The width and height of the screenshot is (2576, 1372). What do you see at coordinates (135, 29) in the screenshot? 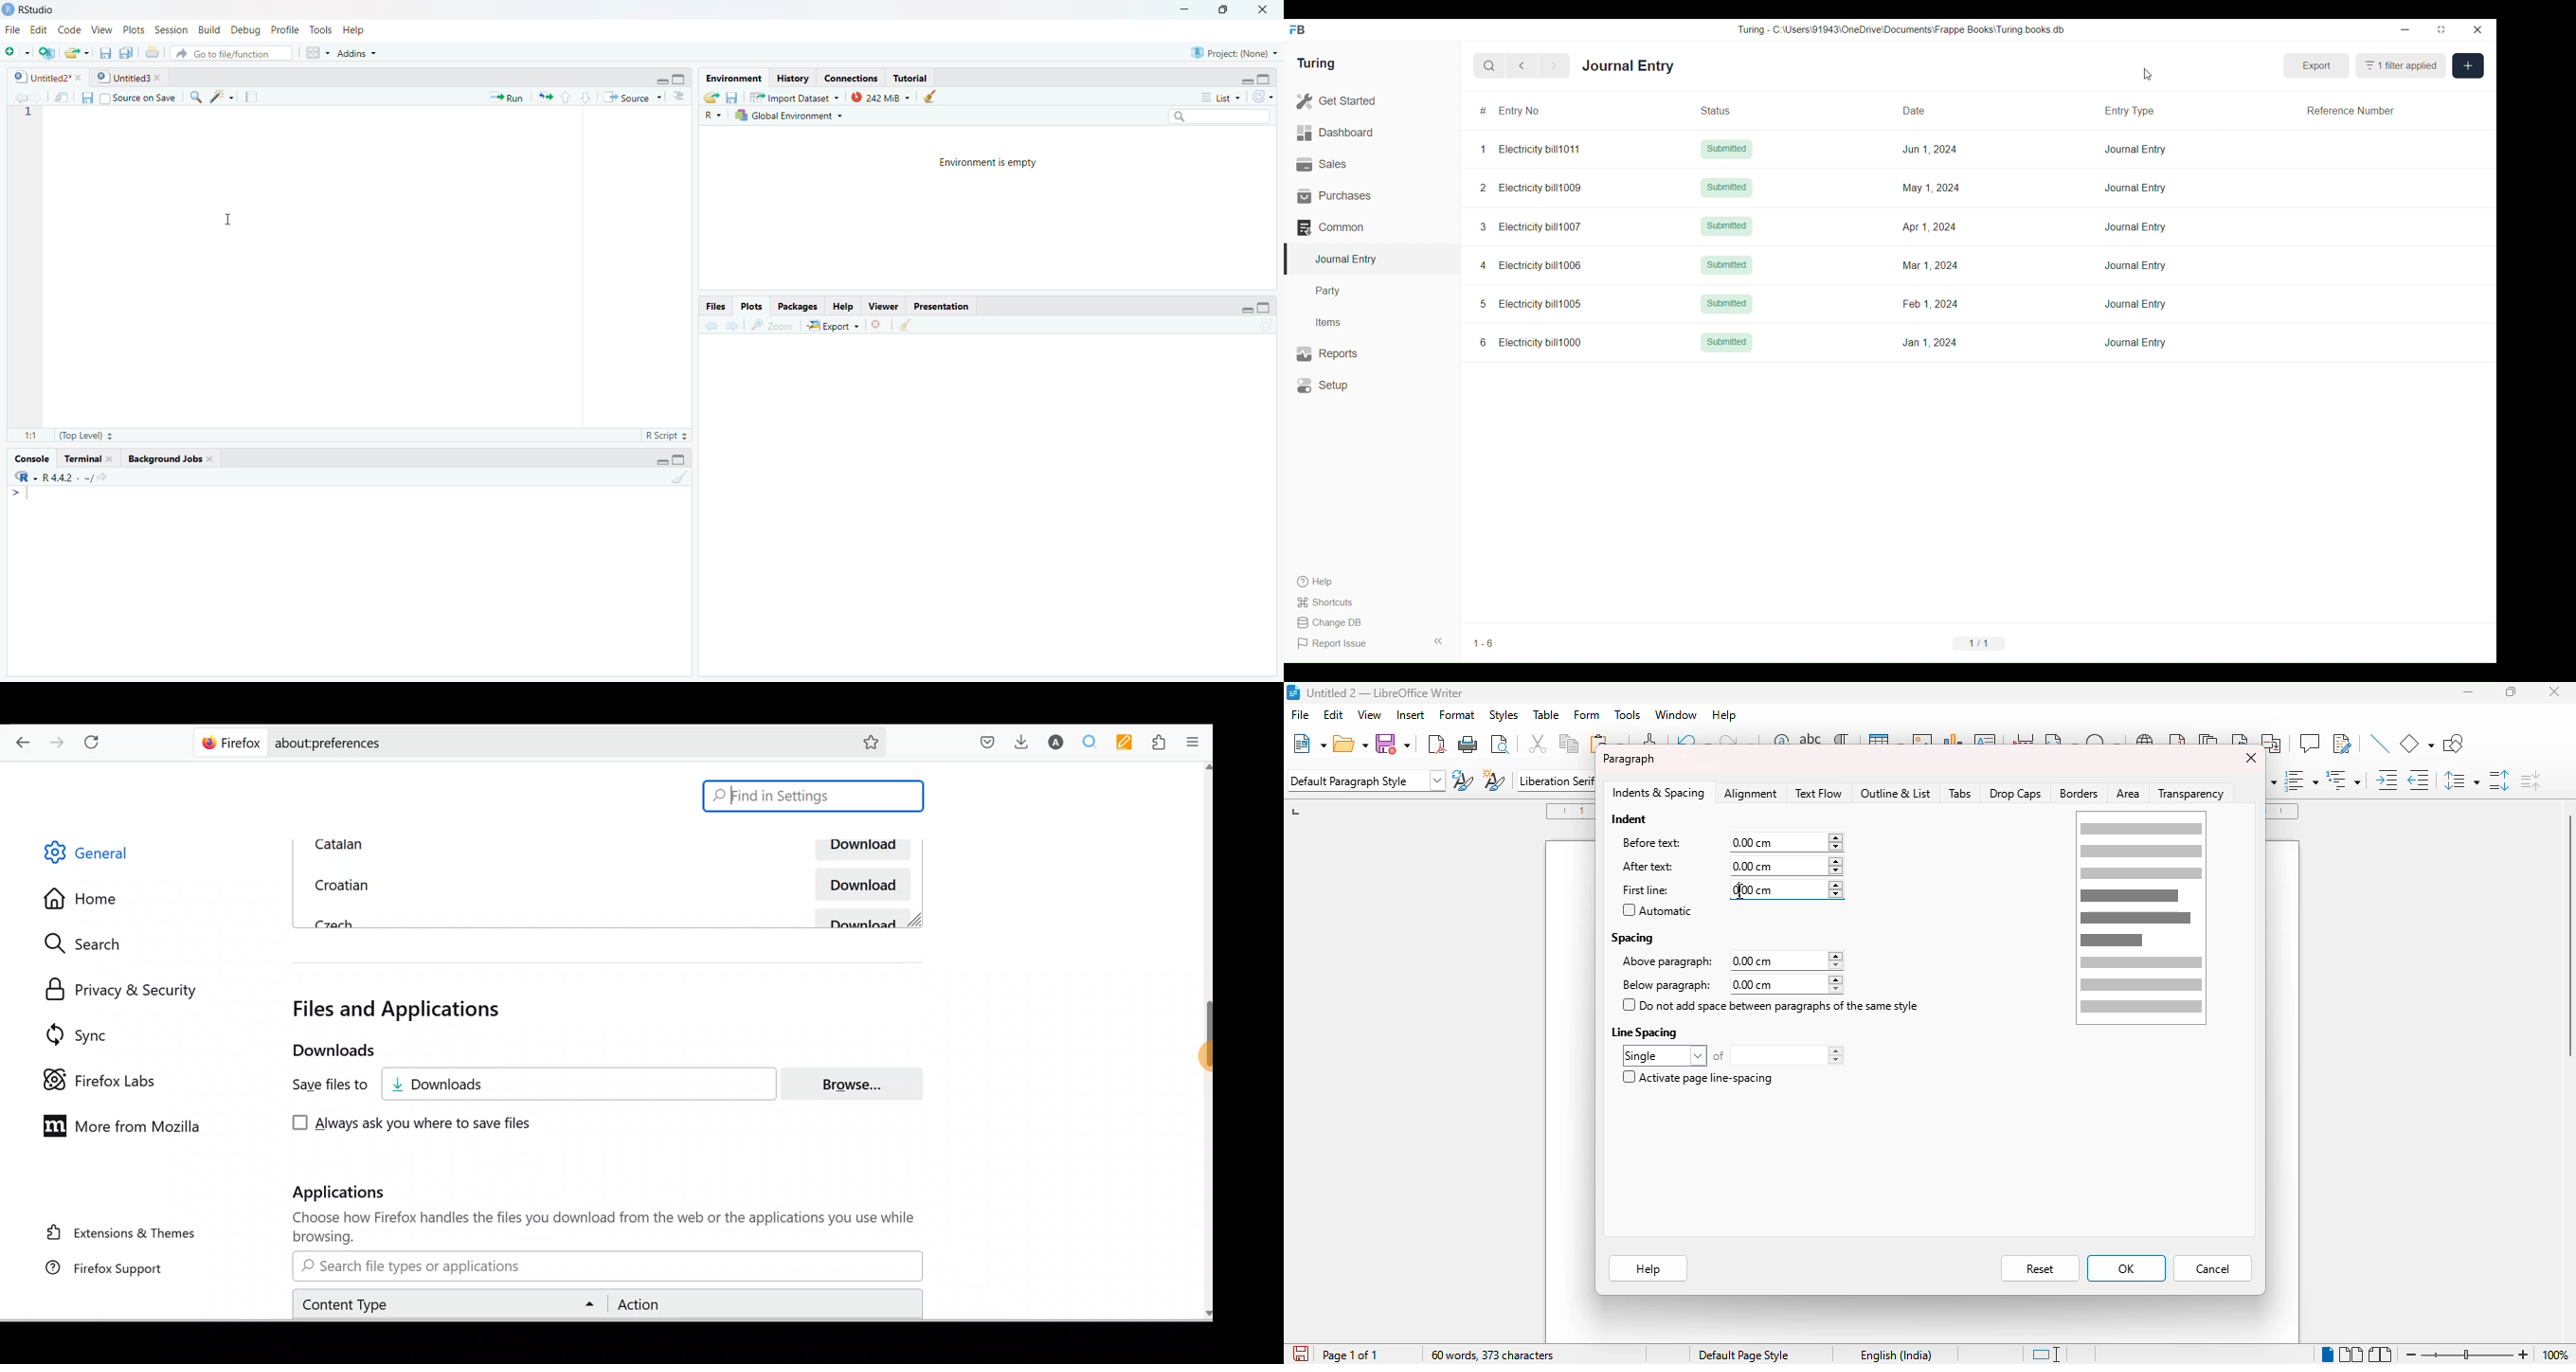
I see `Plots` at bounding box center [135, 29].